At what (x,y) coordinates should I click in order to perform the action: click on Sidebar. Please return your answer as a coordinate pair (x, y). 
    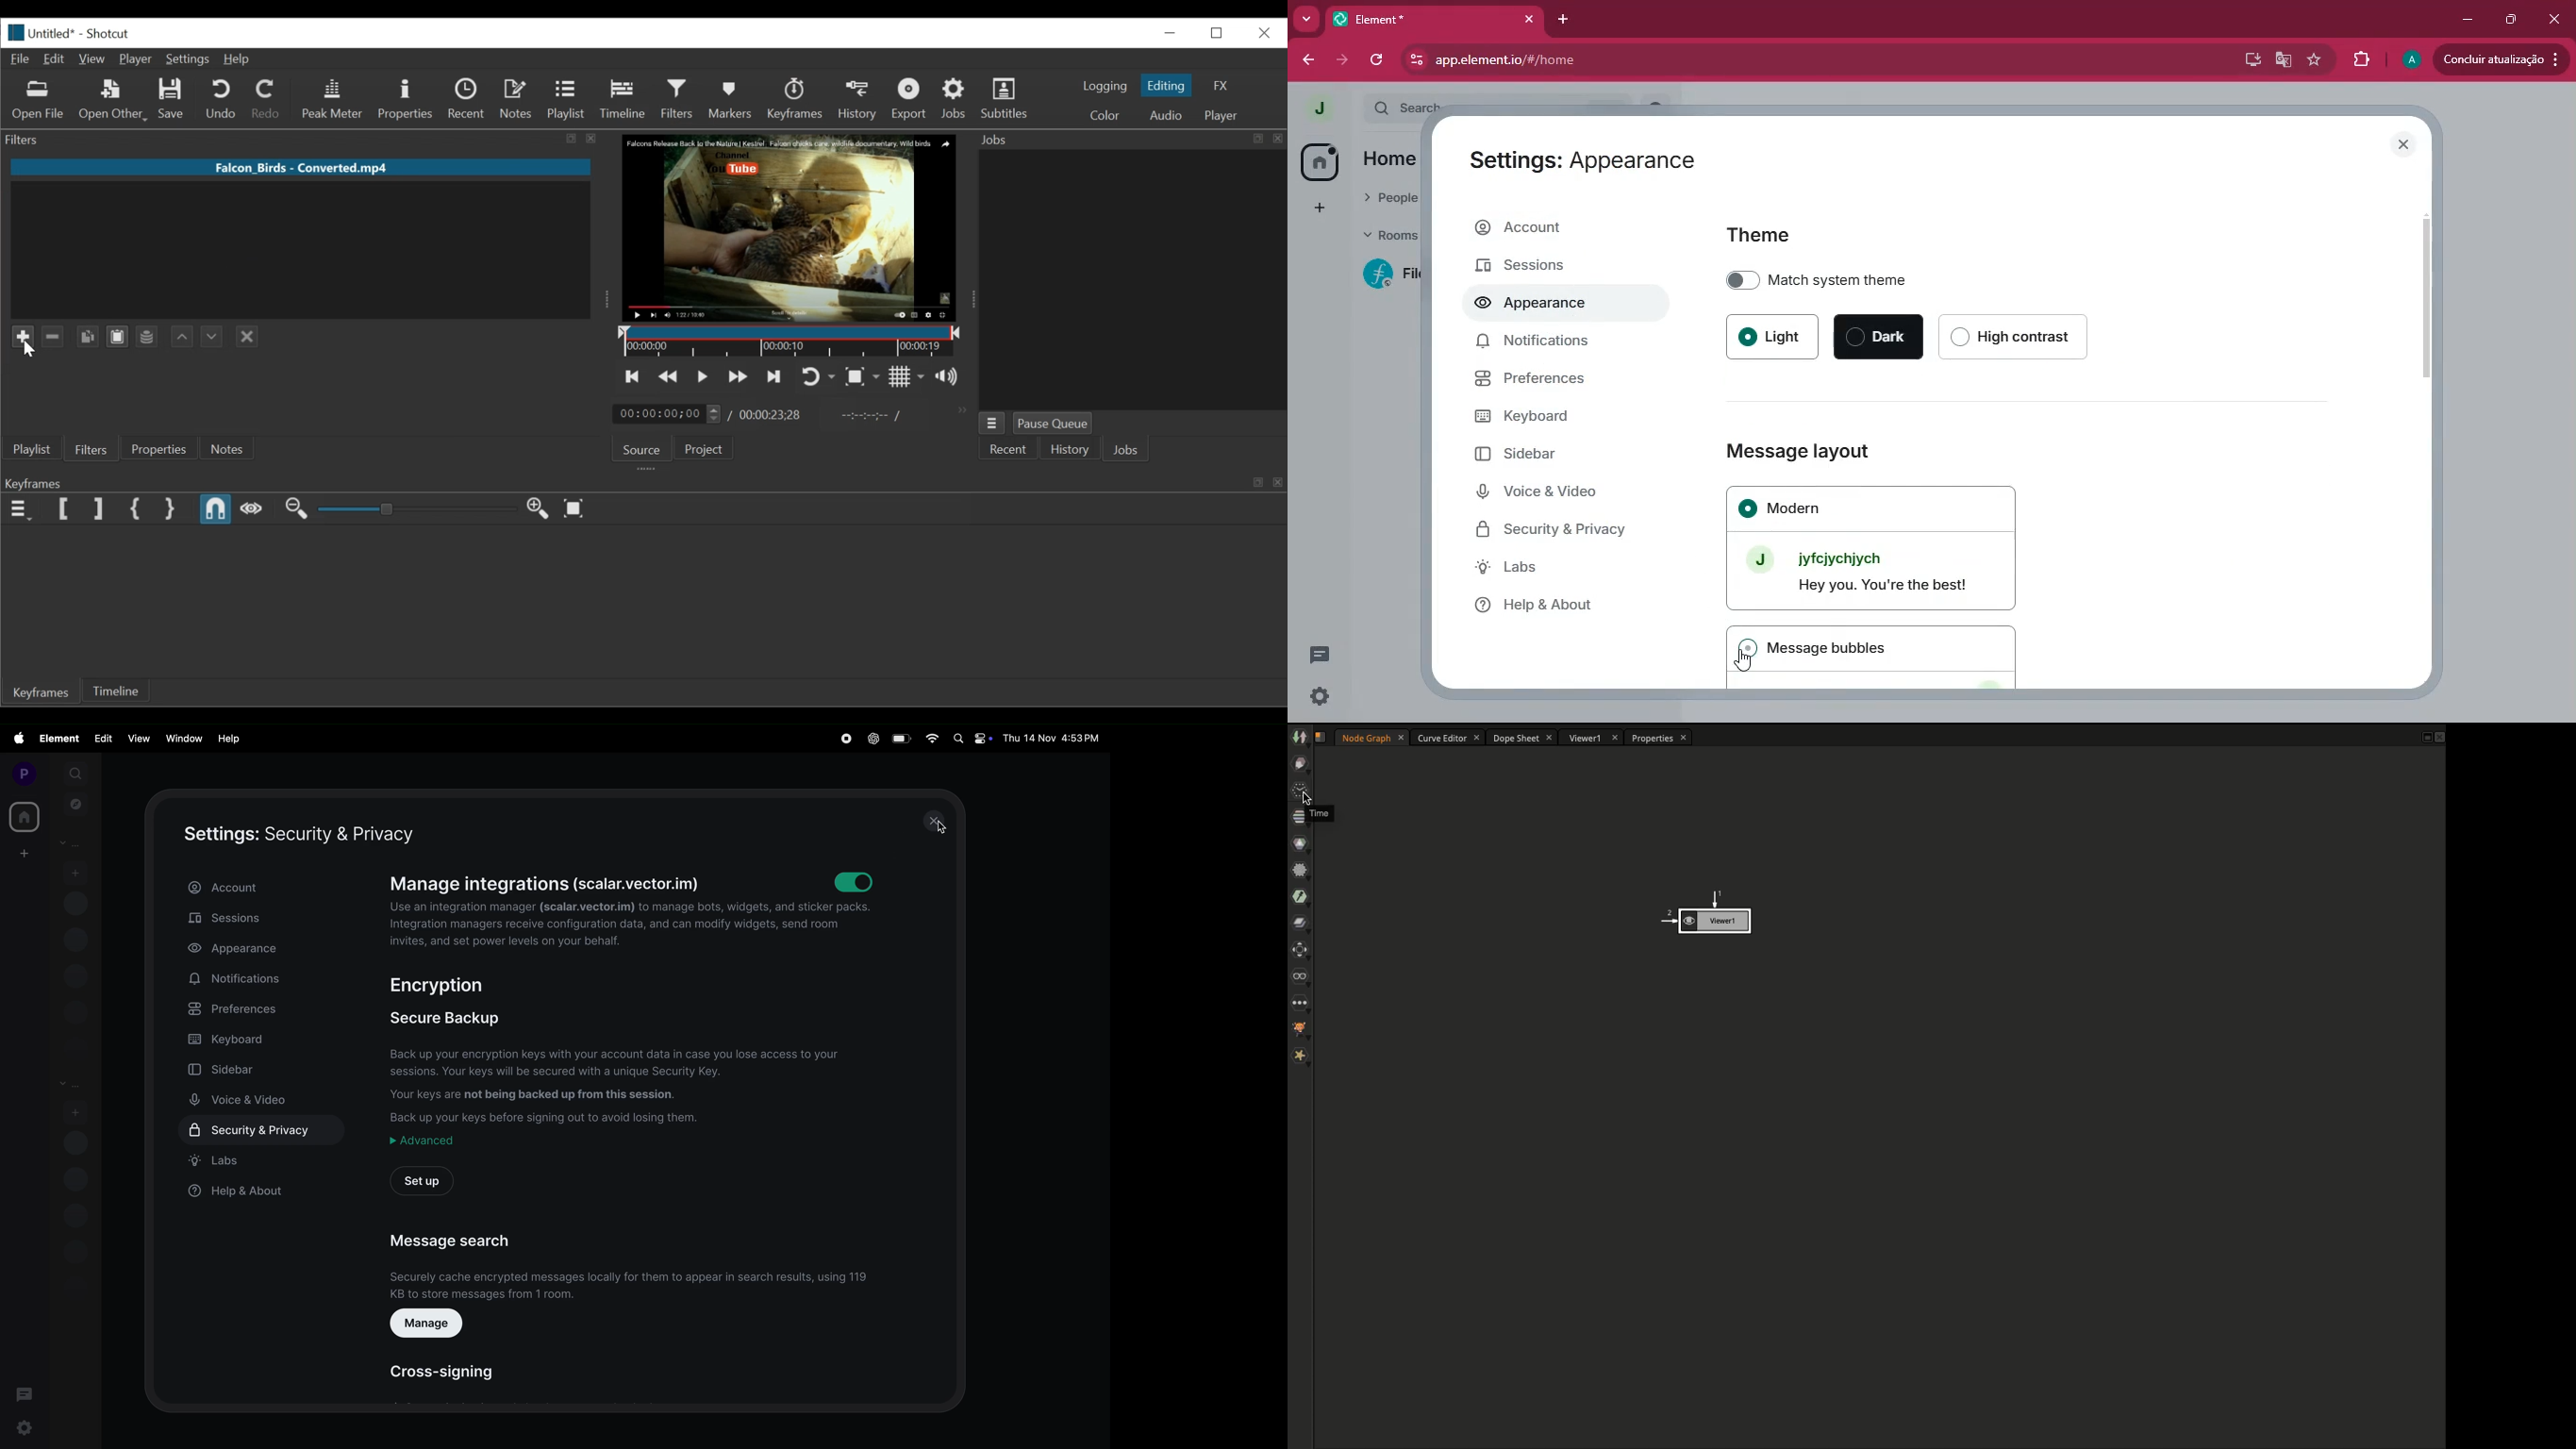
    Looking at the image, I should click on (1531, 451).